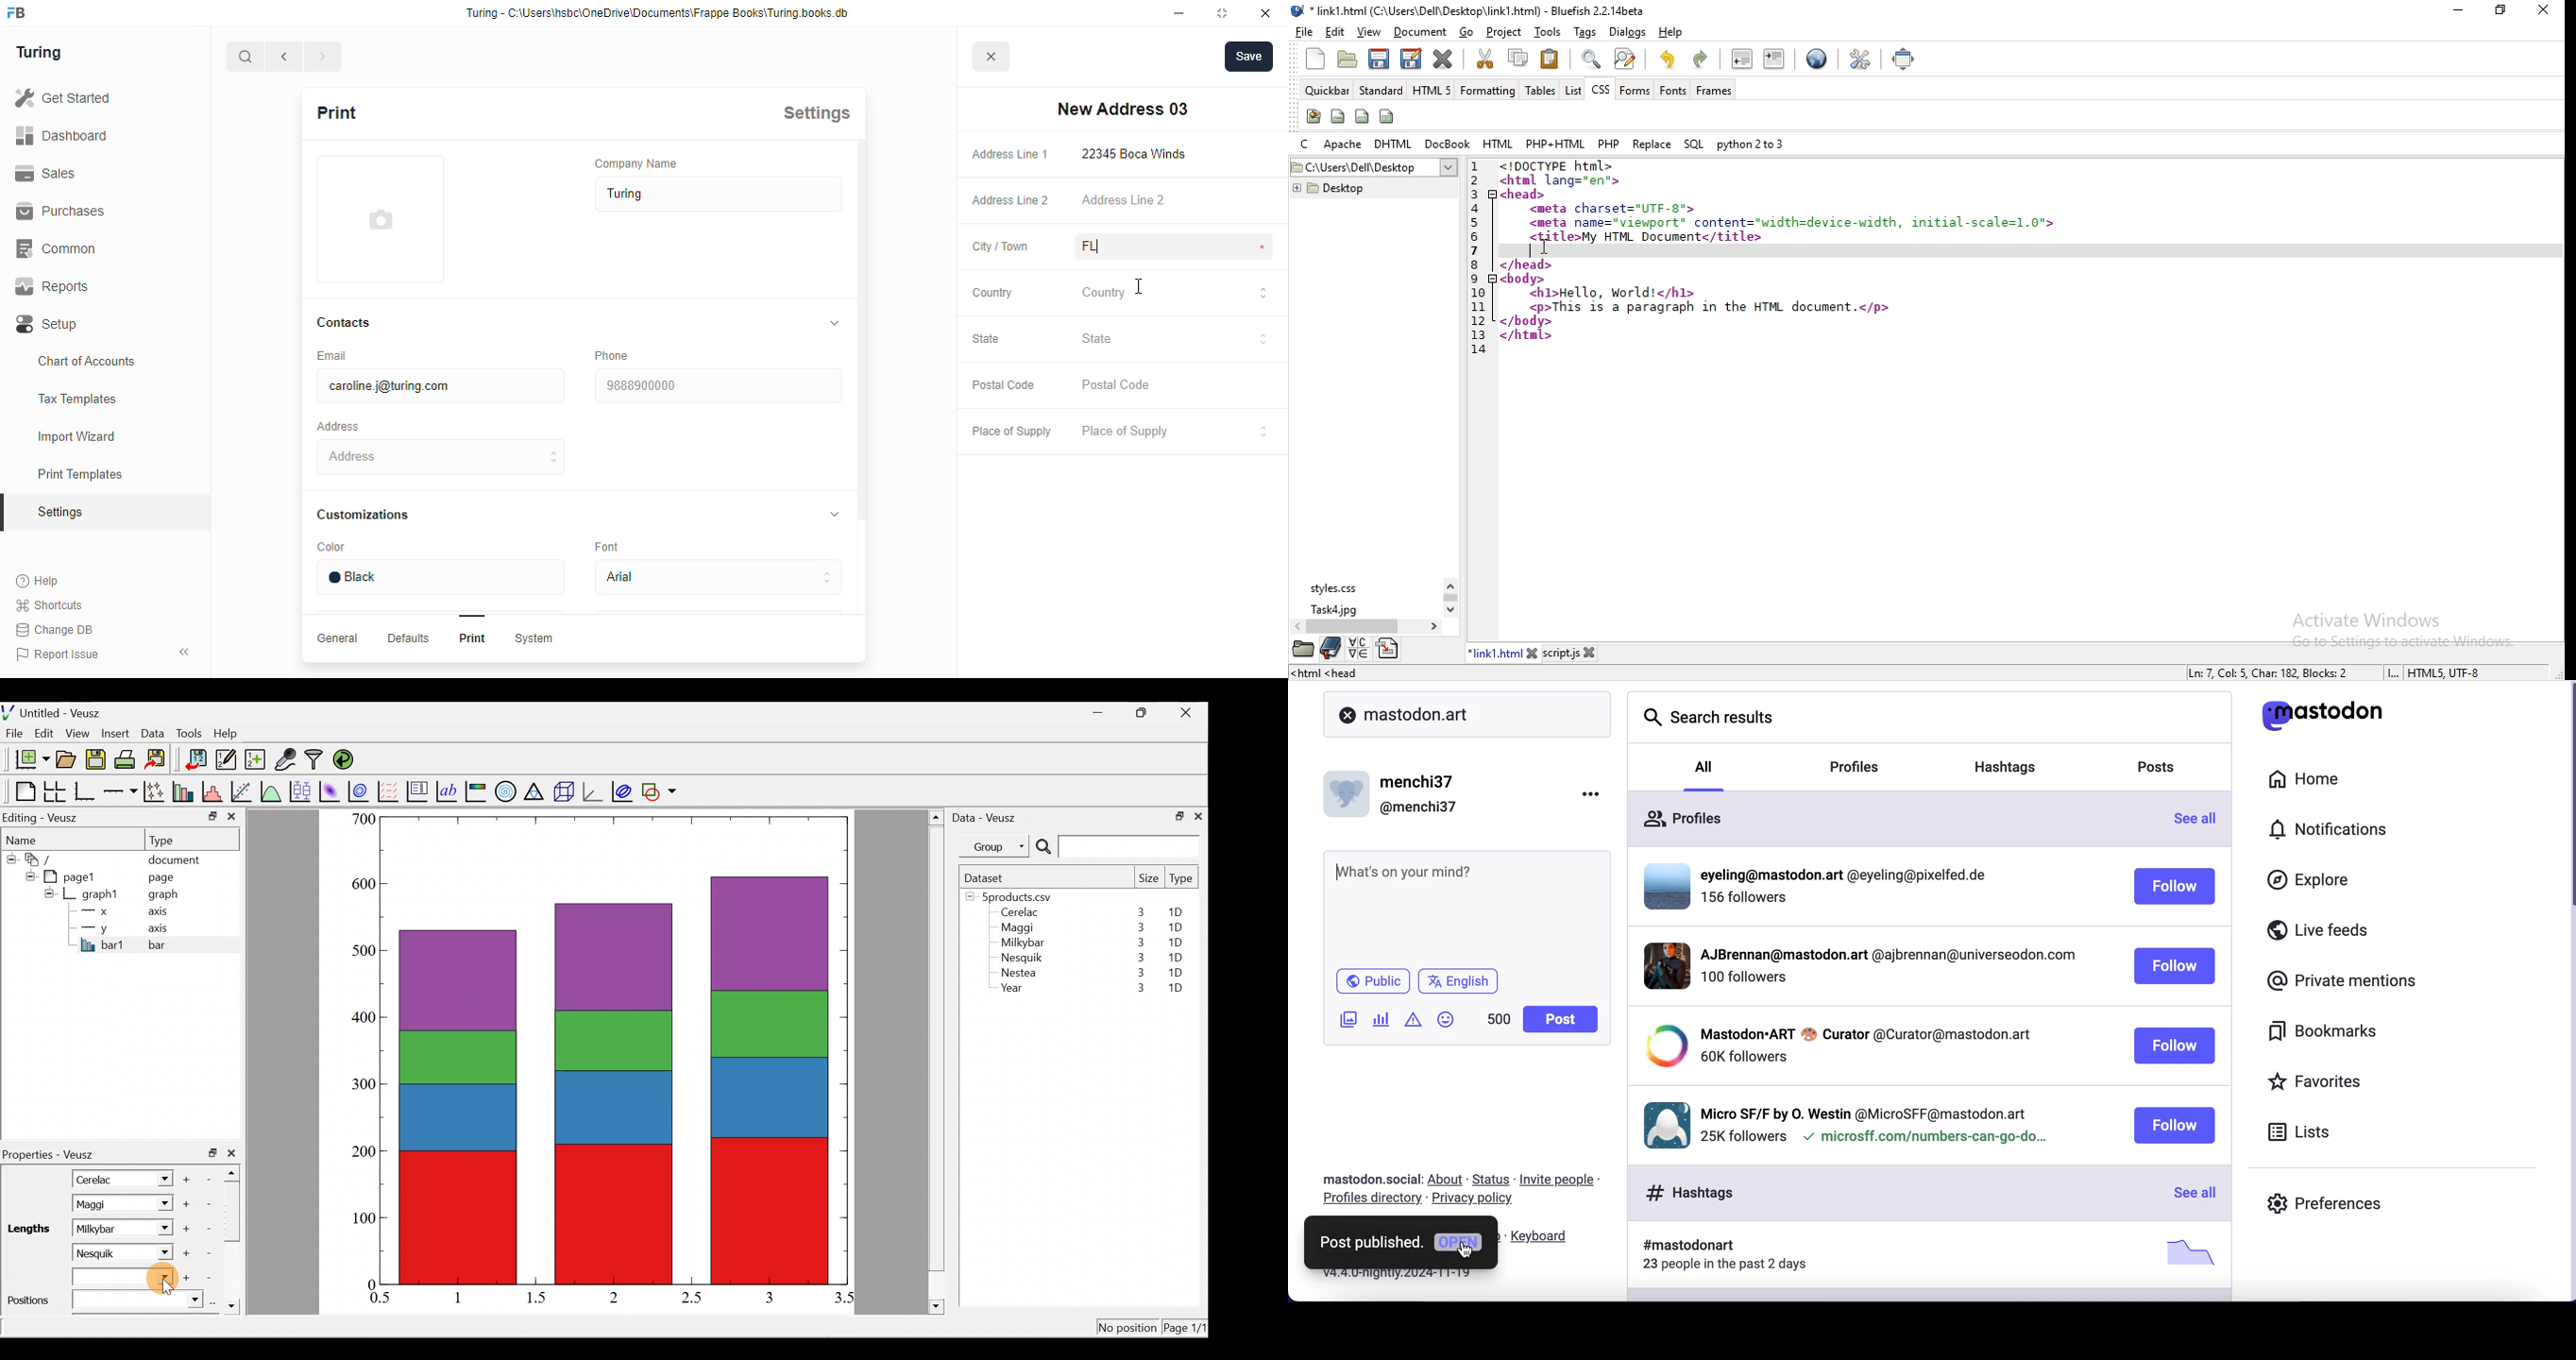 The height and width of the screenshot is (1372, 2576). Describe the element at coordinates (1175, 972) in the screenshot. I see `1D` at that location.